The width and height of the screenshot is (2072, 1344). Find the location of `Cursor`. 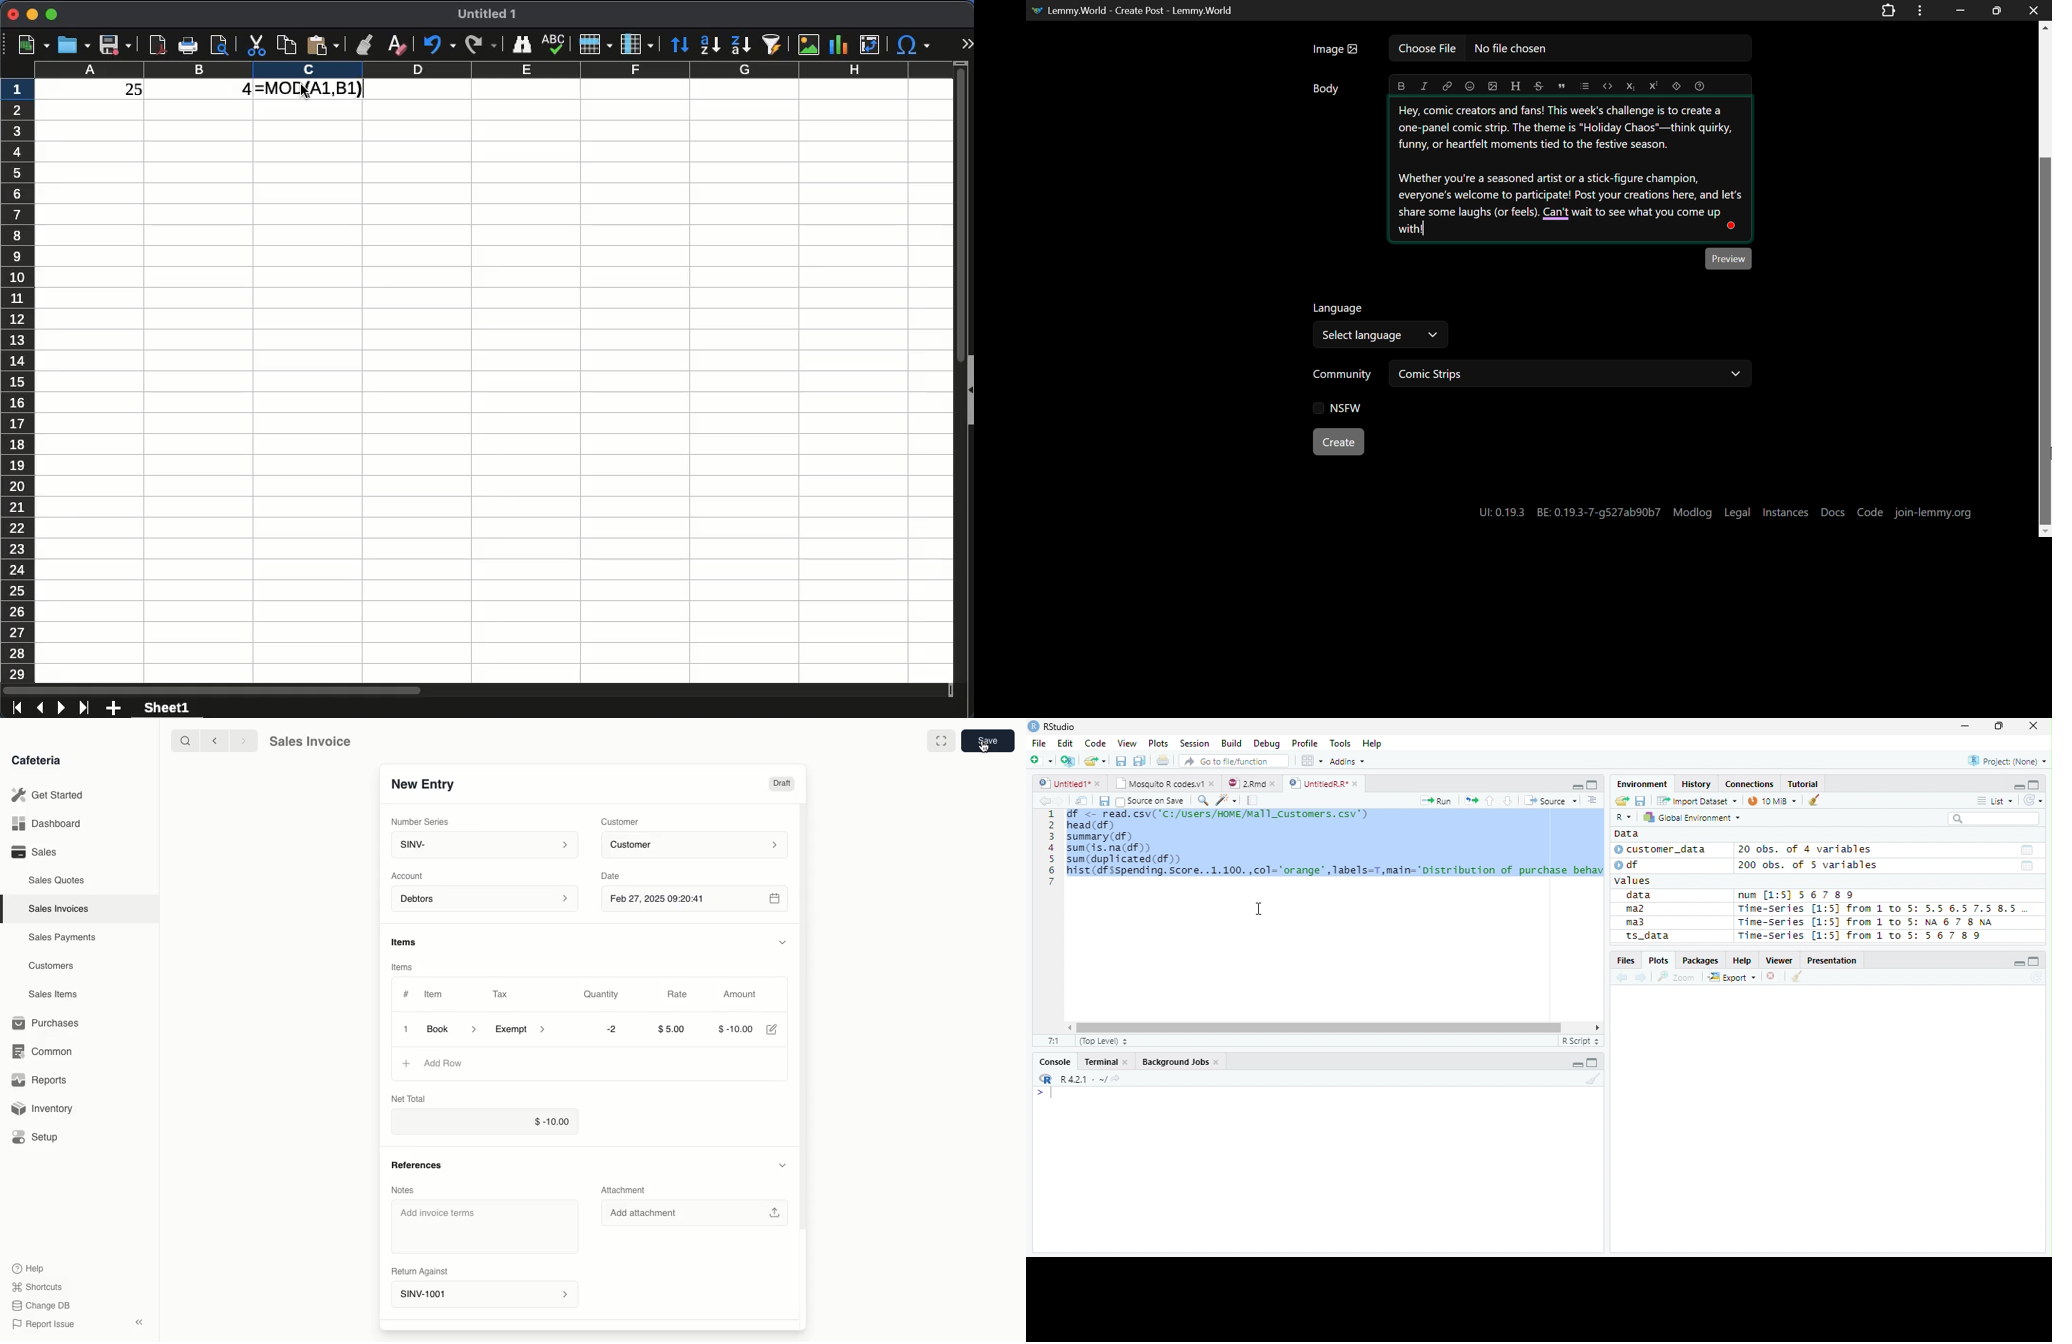

Cursor is located at coordinates (1260, 909).